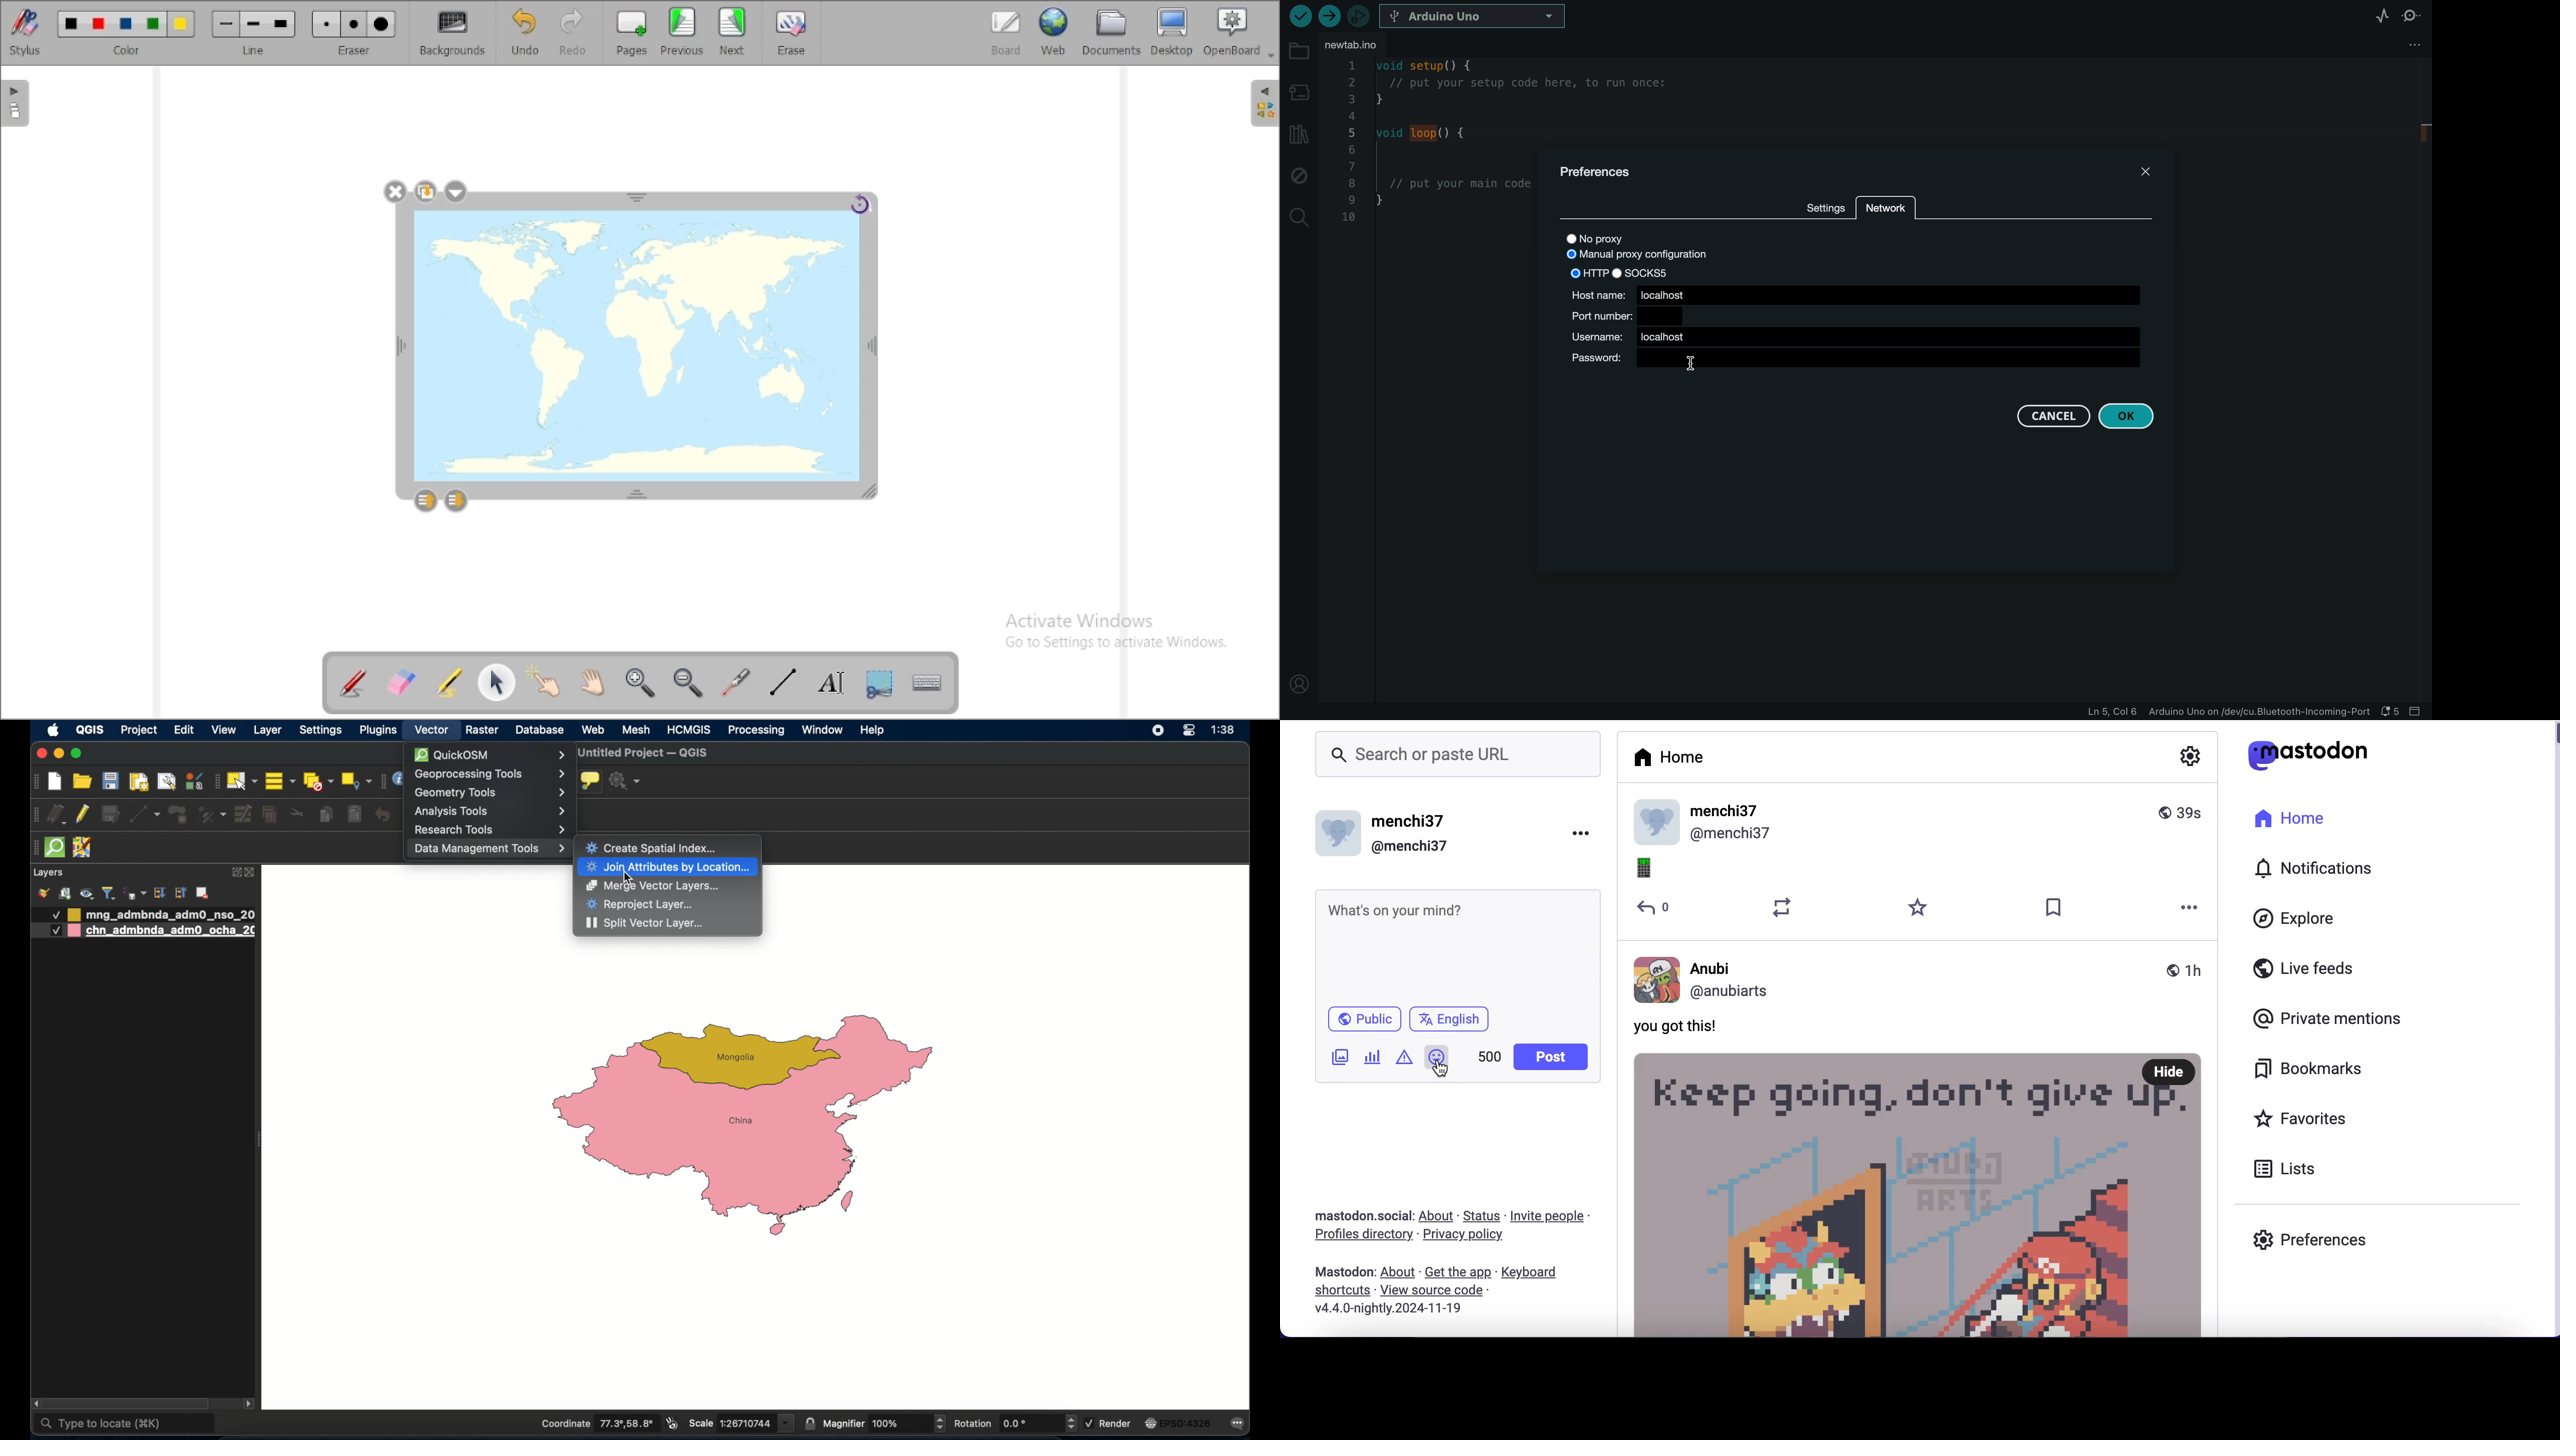 The height and width of the screenshot is (1456, 2576). I want to click on cut features, so click(297, 813).